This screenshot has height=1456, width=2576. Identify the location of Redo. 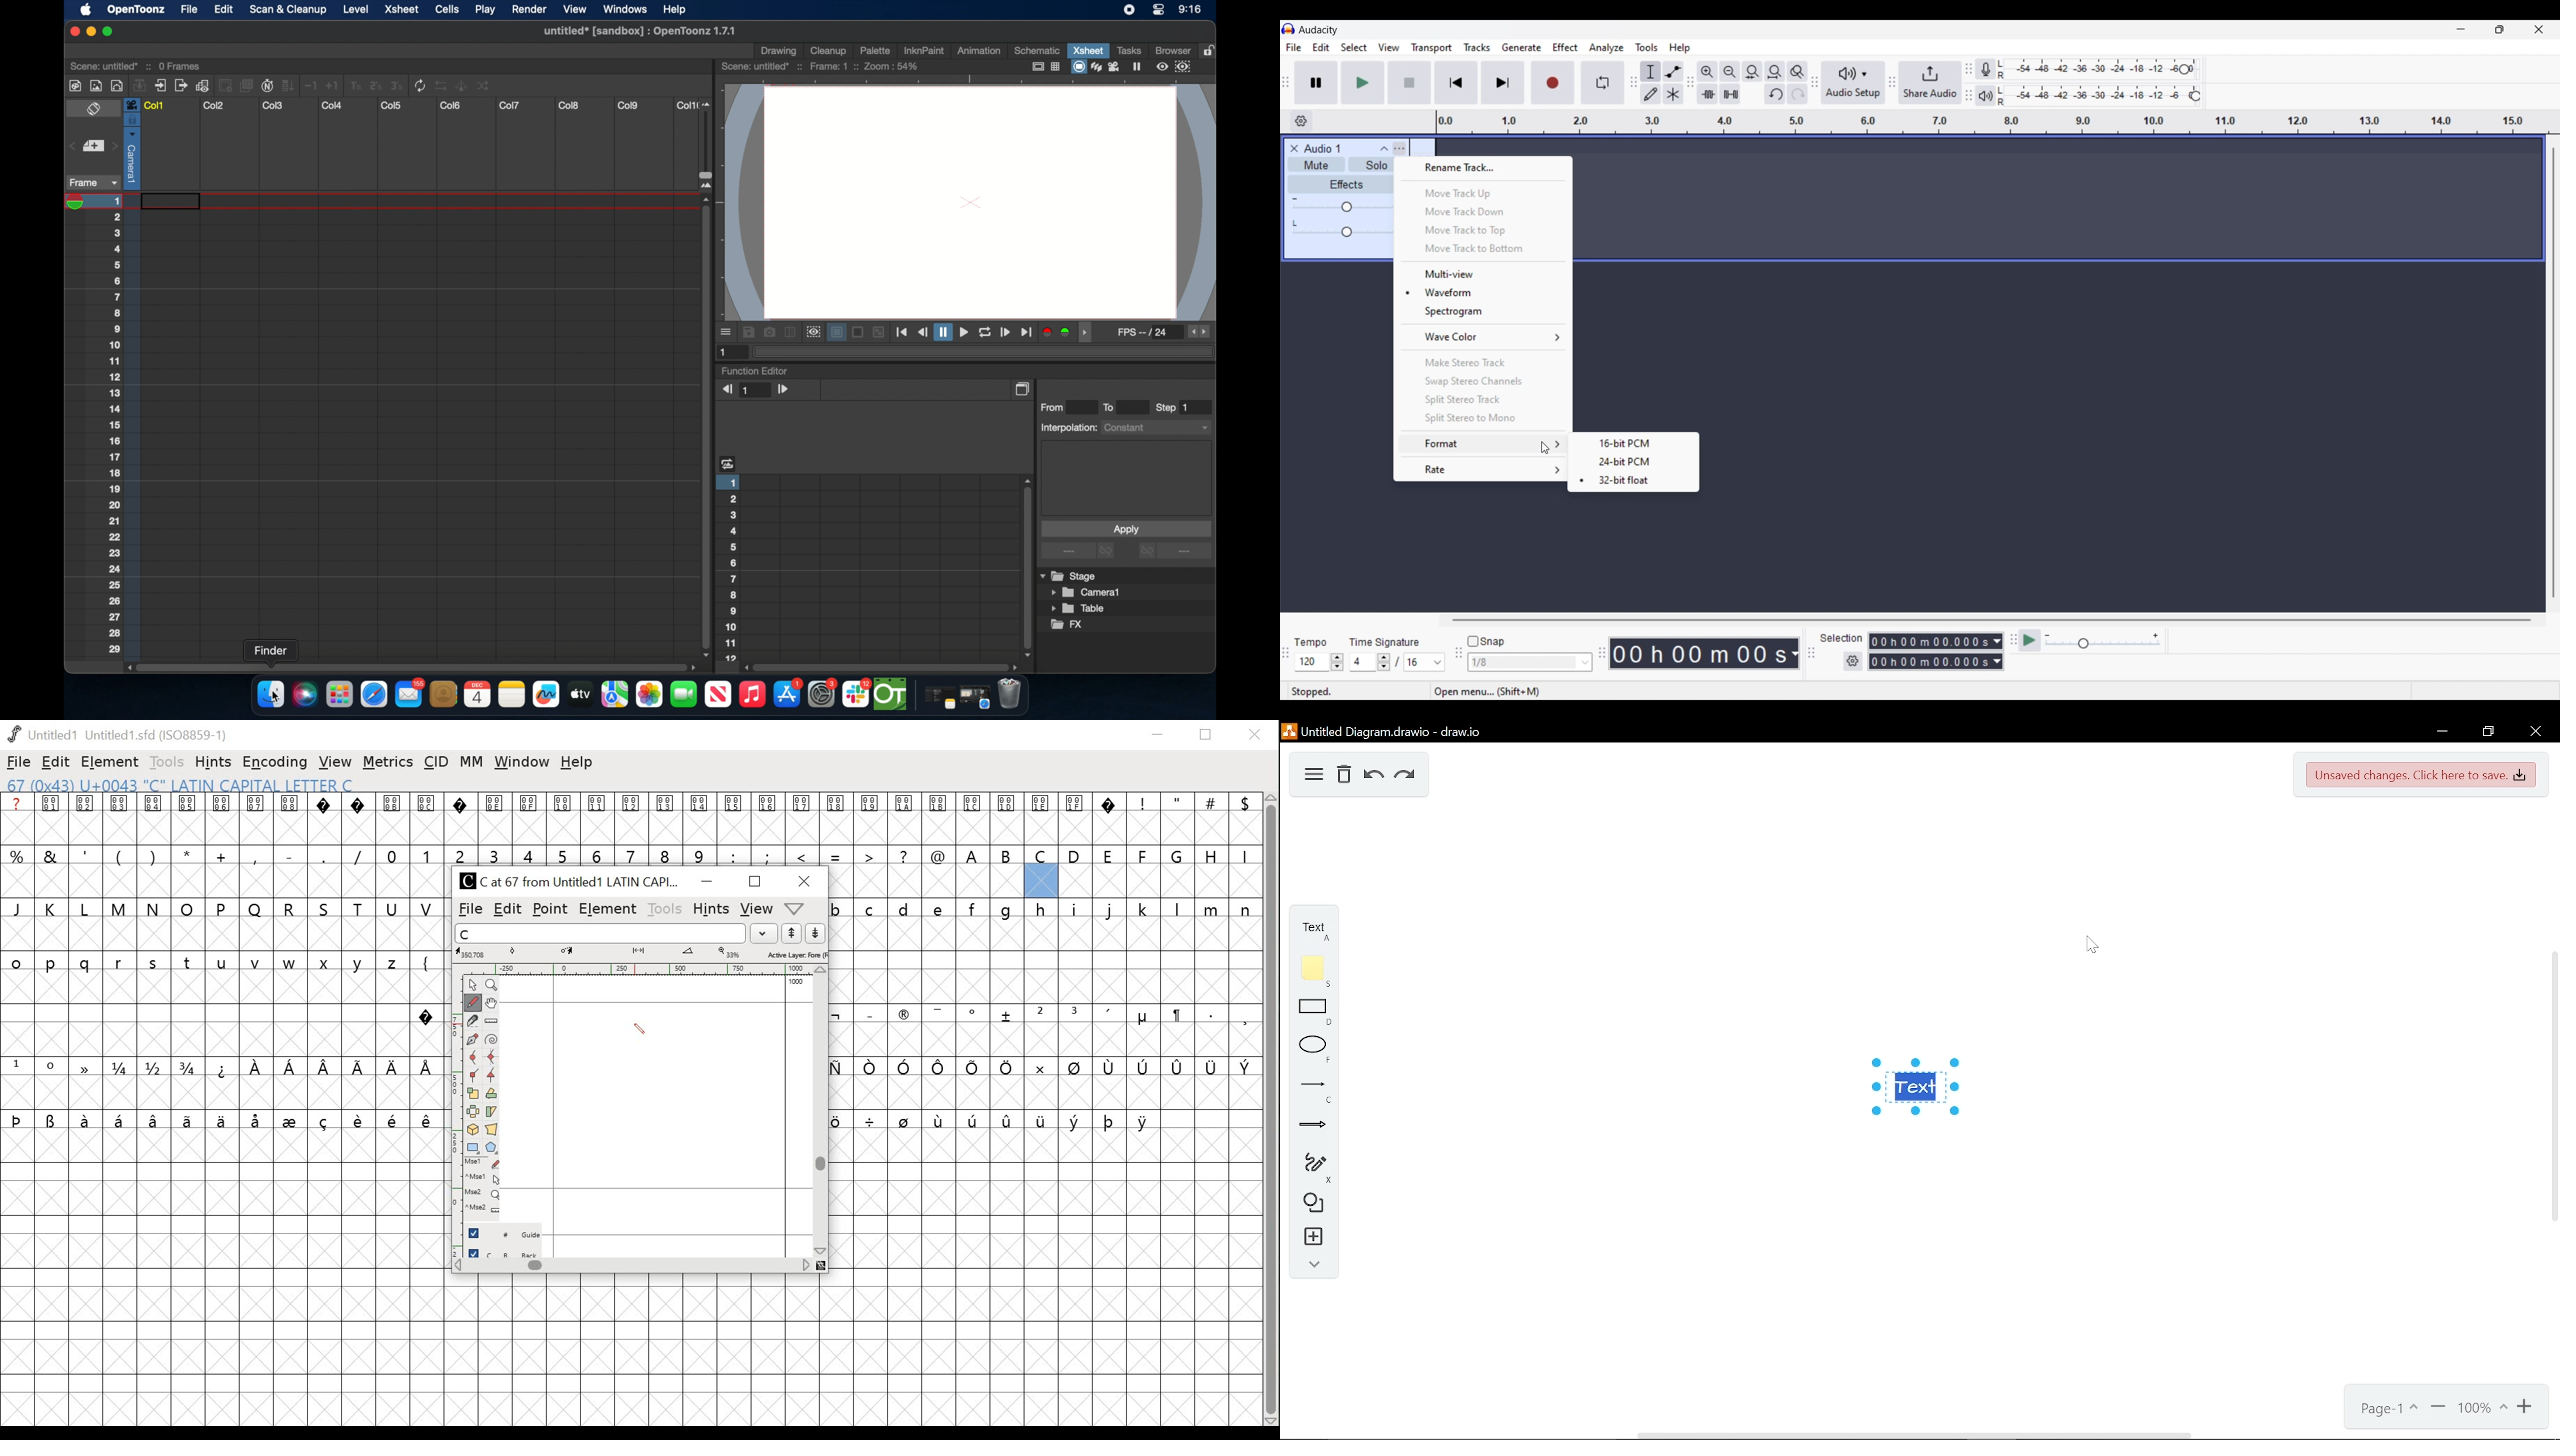
(1406, 776).